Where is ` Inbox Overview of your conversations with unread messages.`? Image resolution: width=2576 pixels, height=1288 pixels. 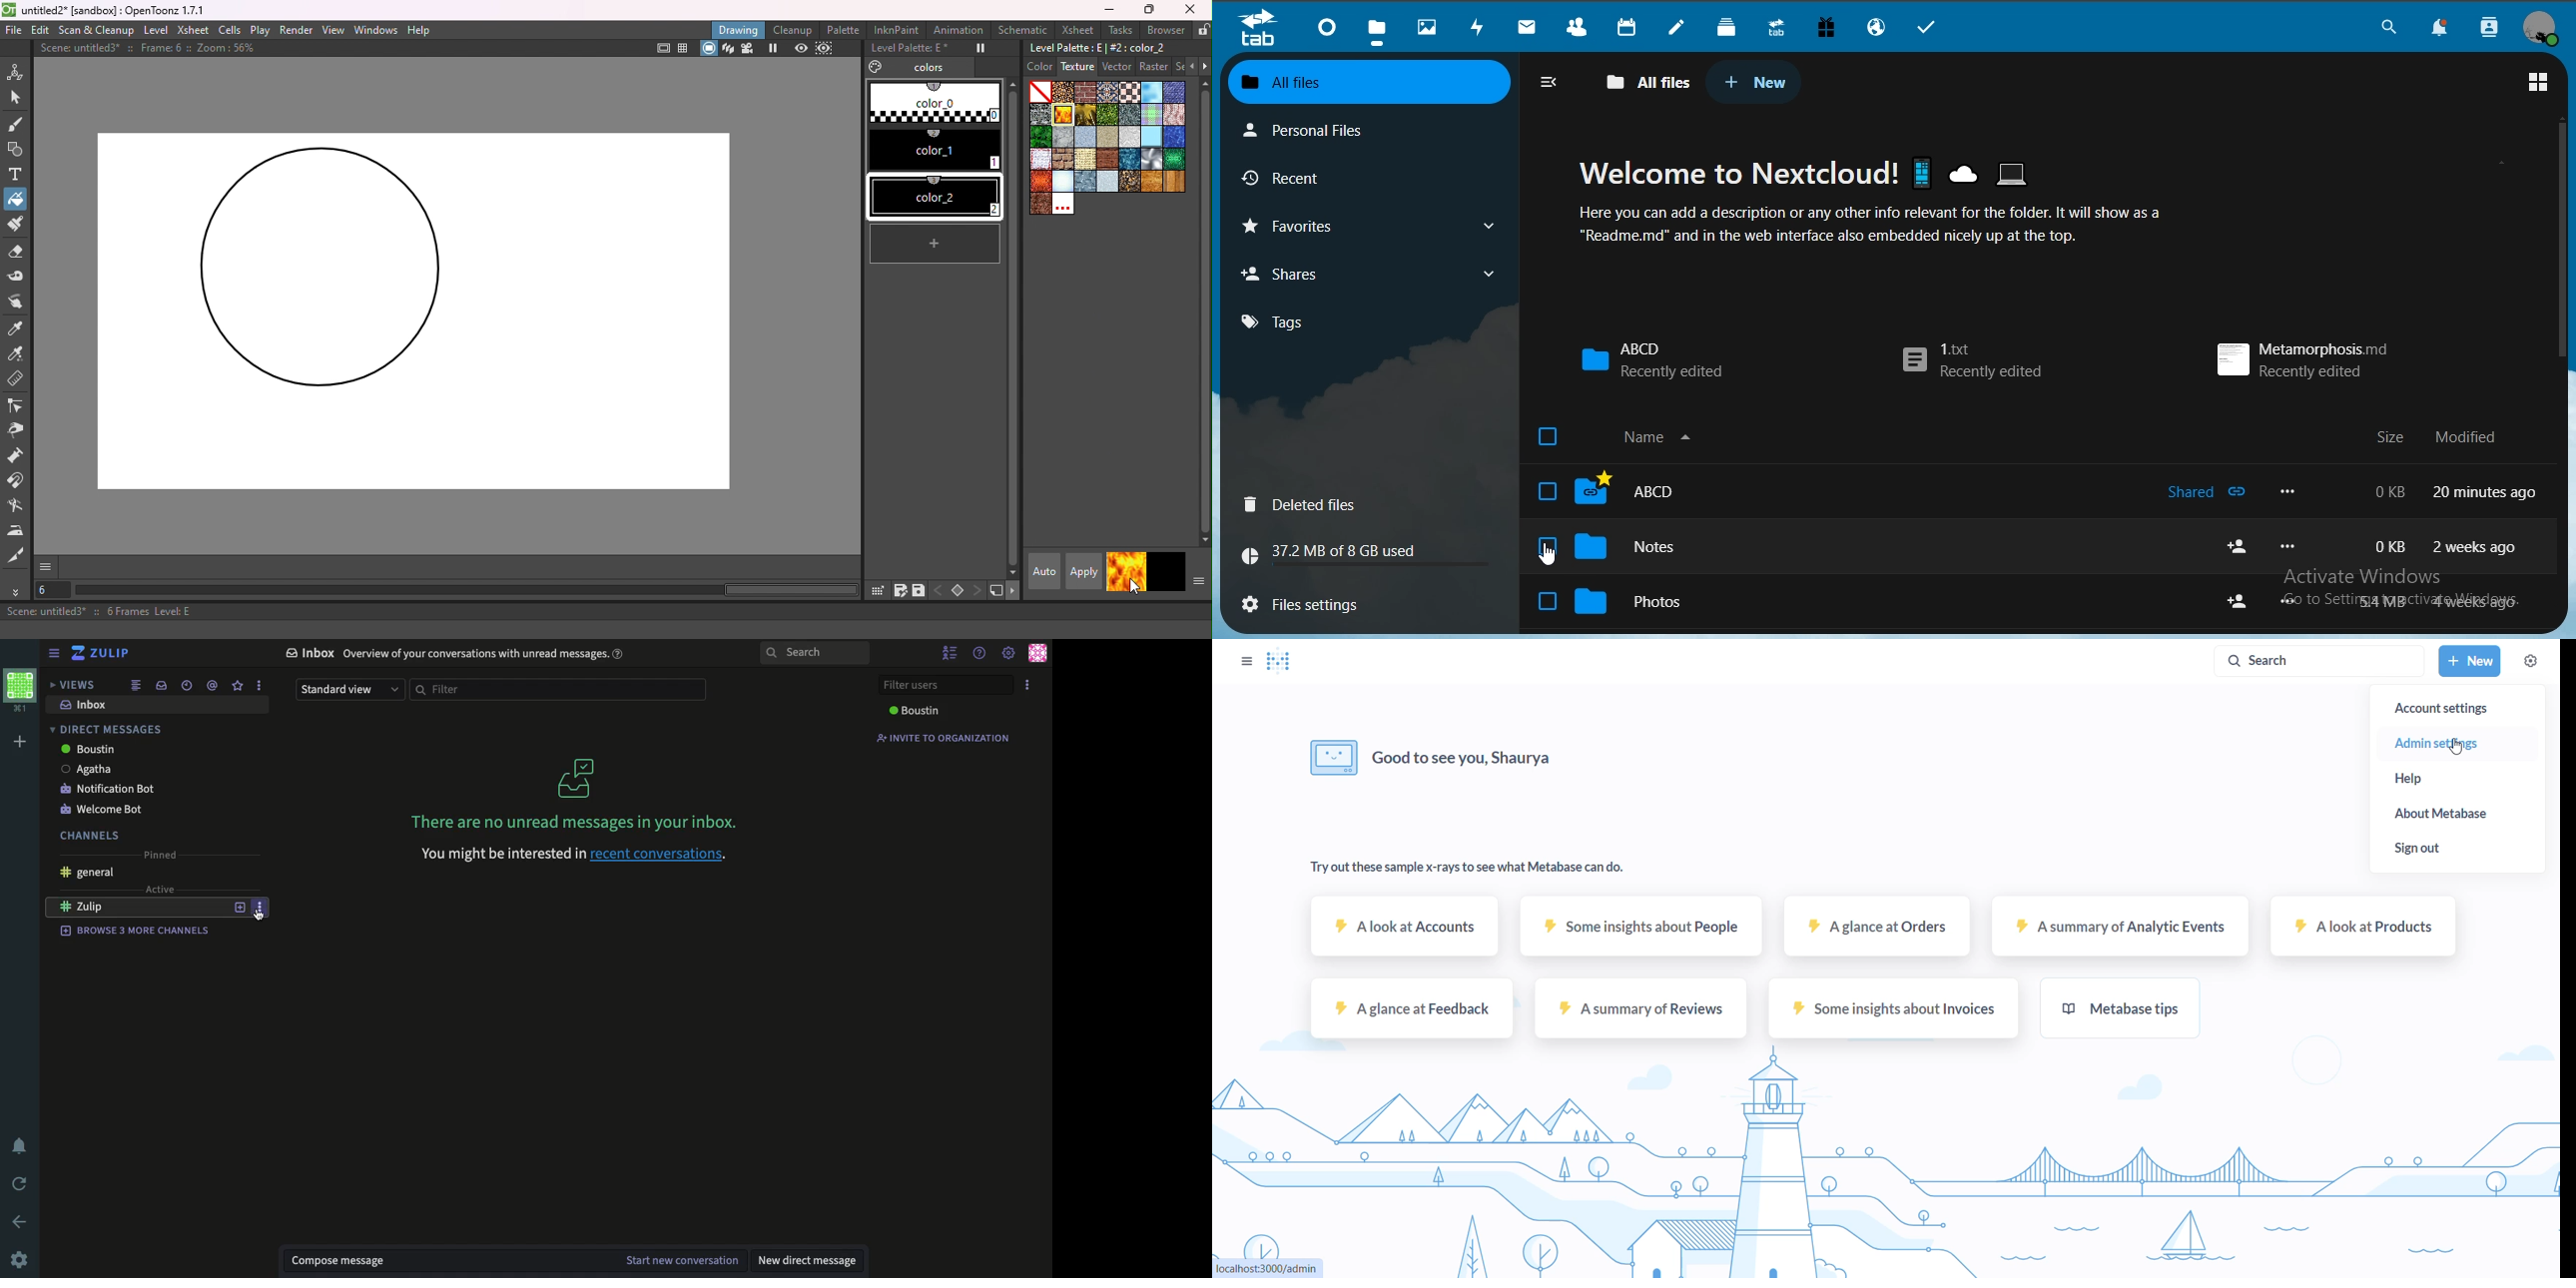  Inbox Overview of your conversations with unread messages. is located at coordinates (455, 654).